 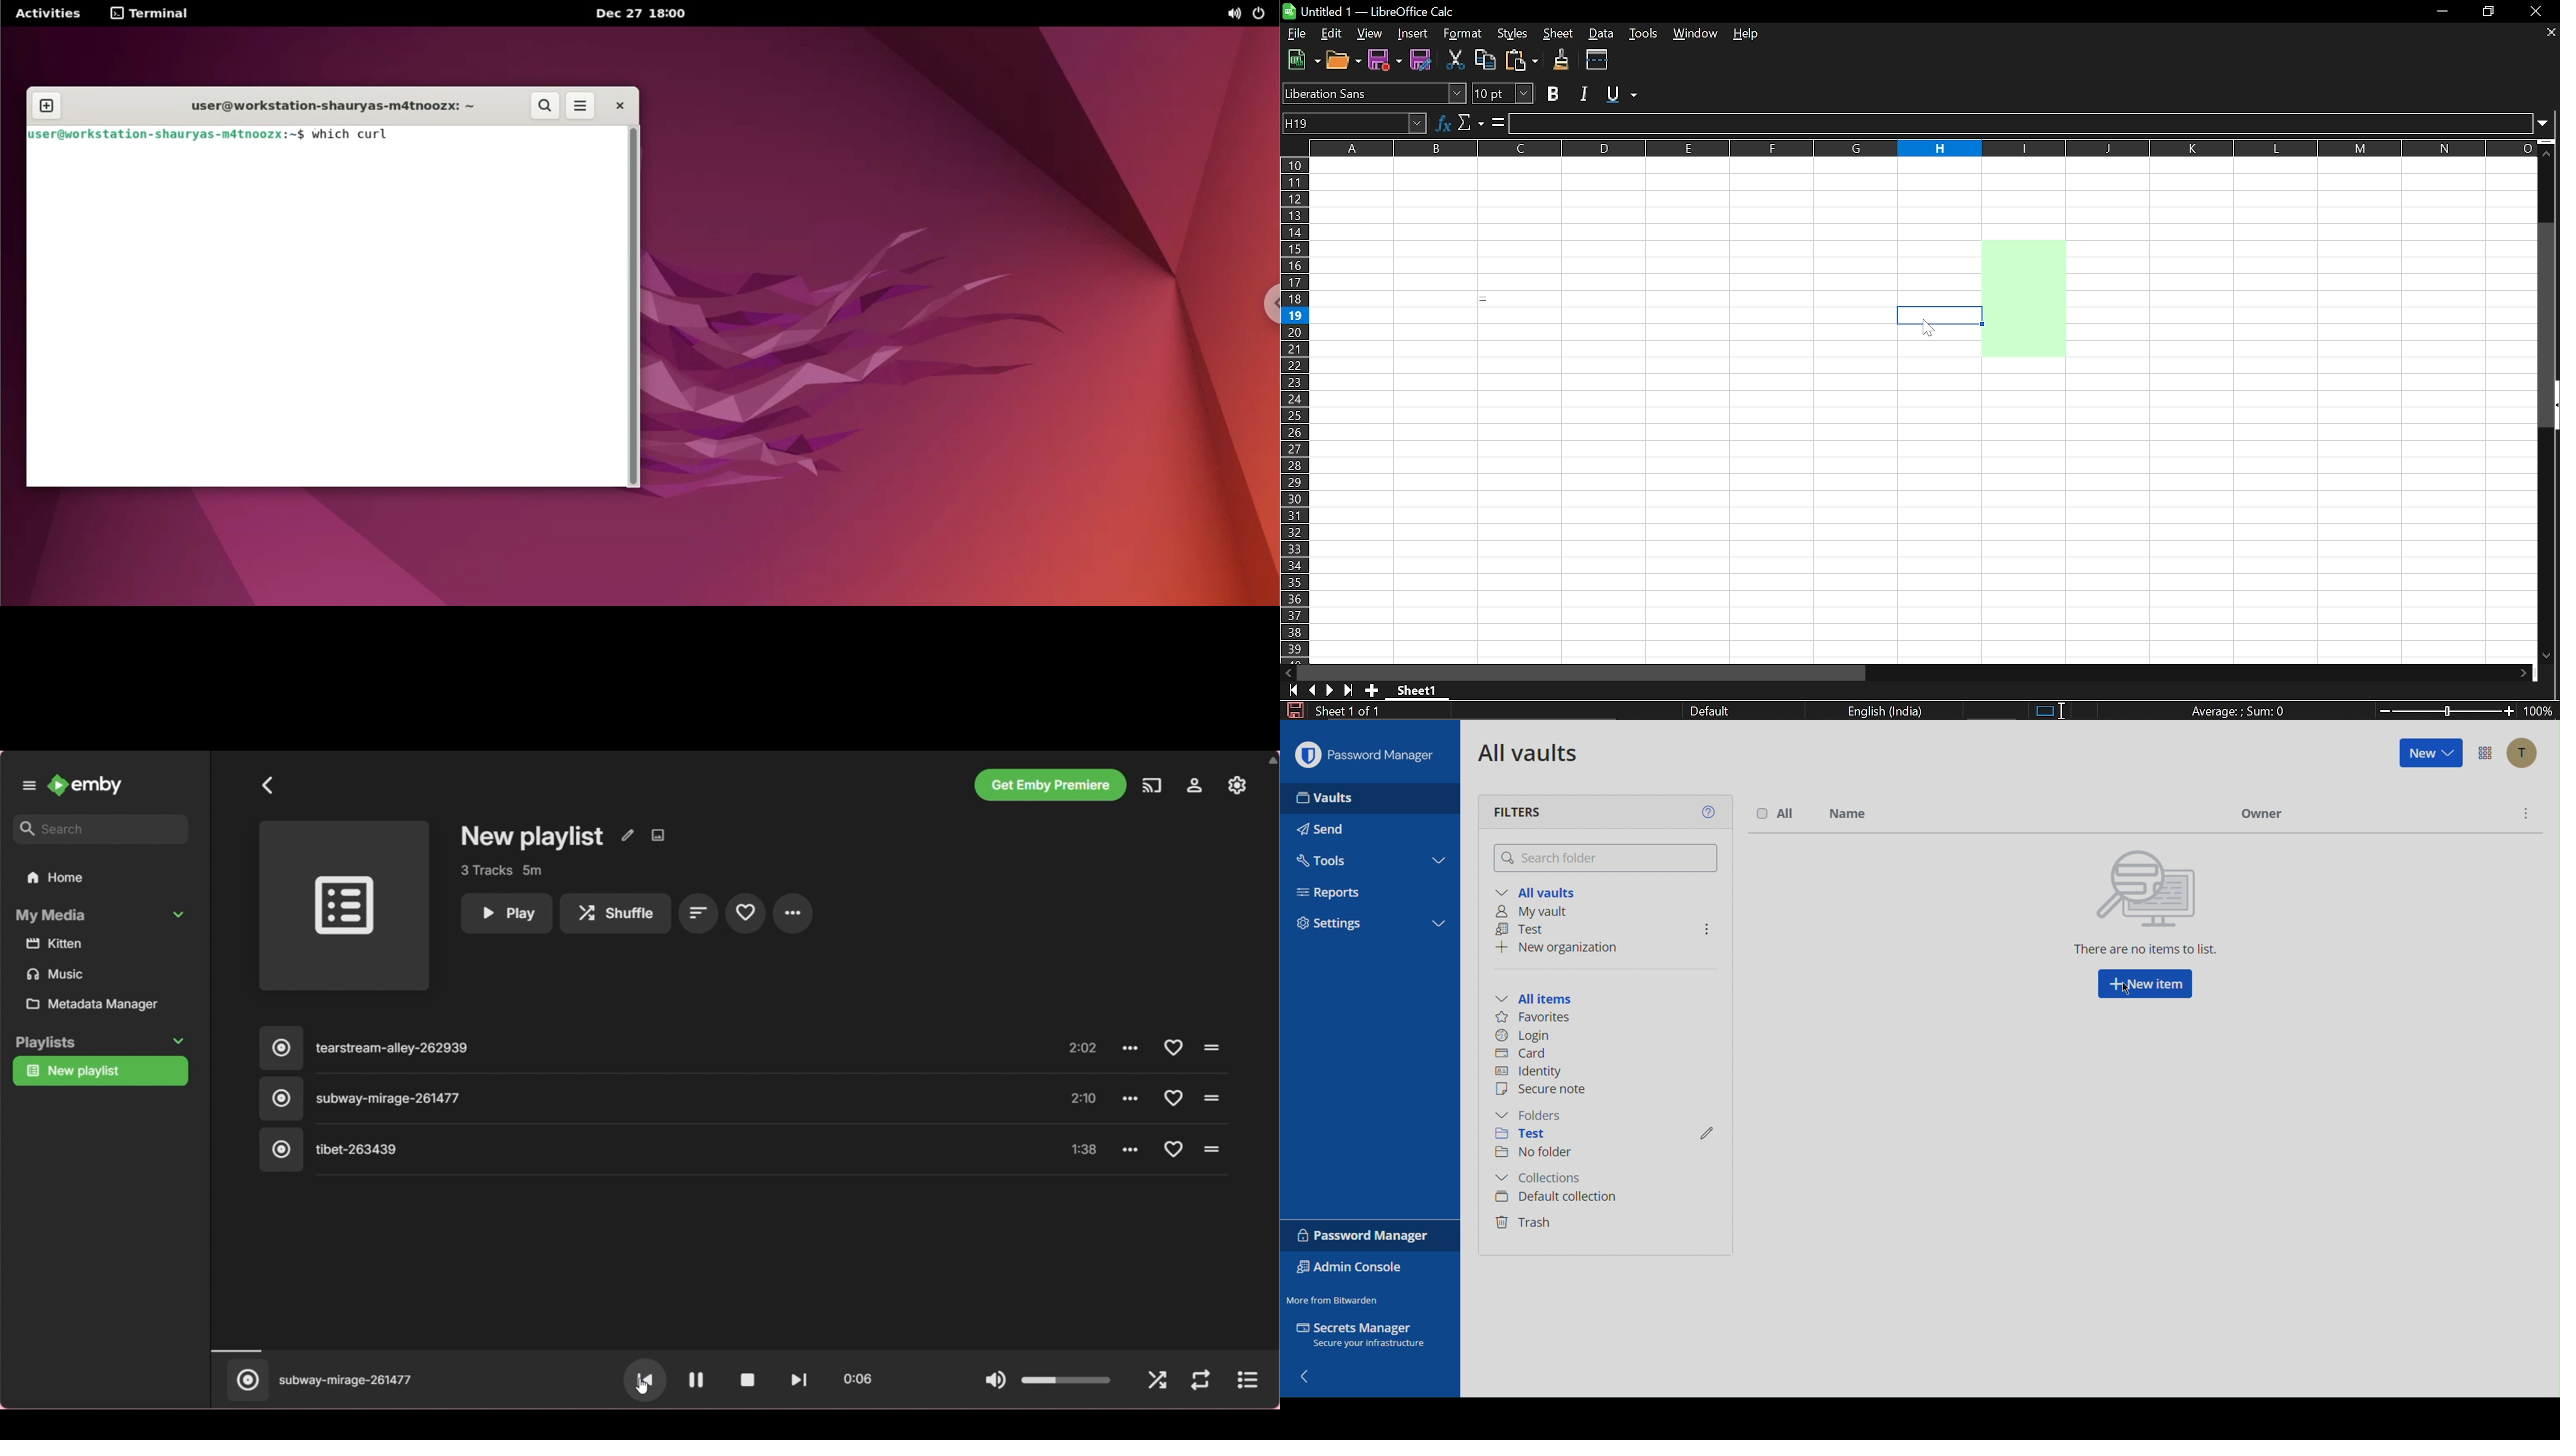 I want to click on Default collection, so click(x=1555, y=1198).